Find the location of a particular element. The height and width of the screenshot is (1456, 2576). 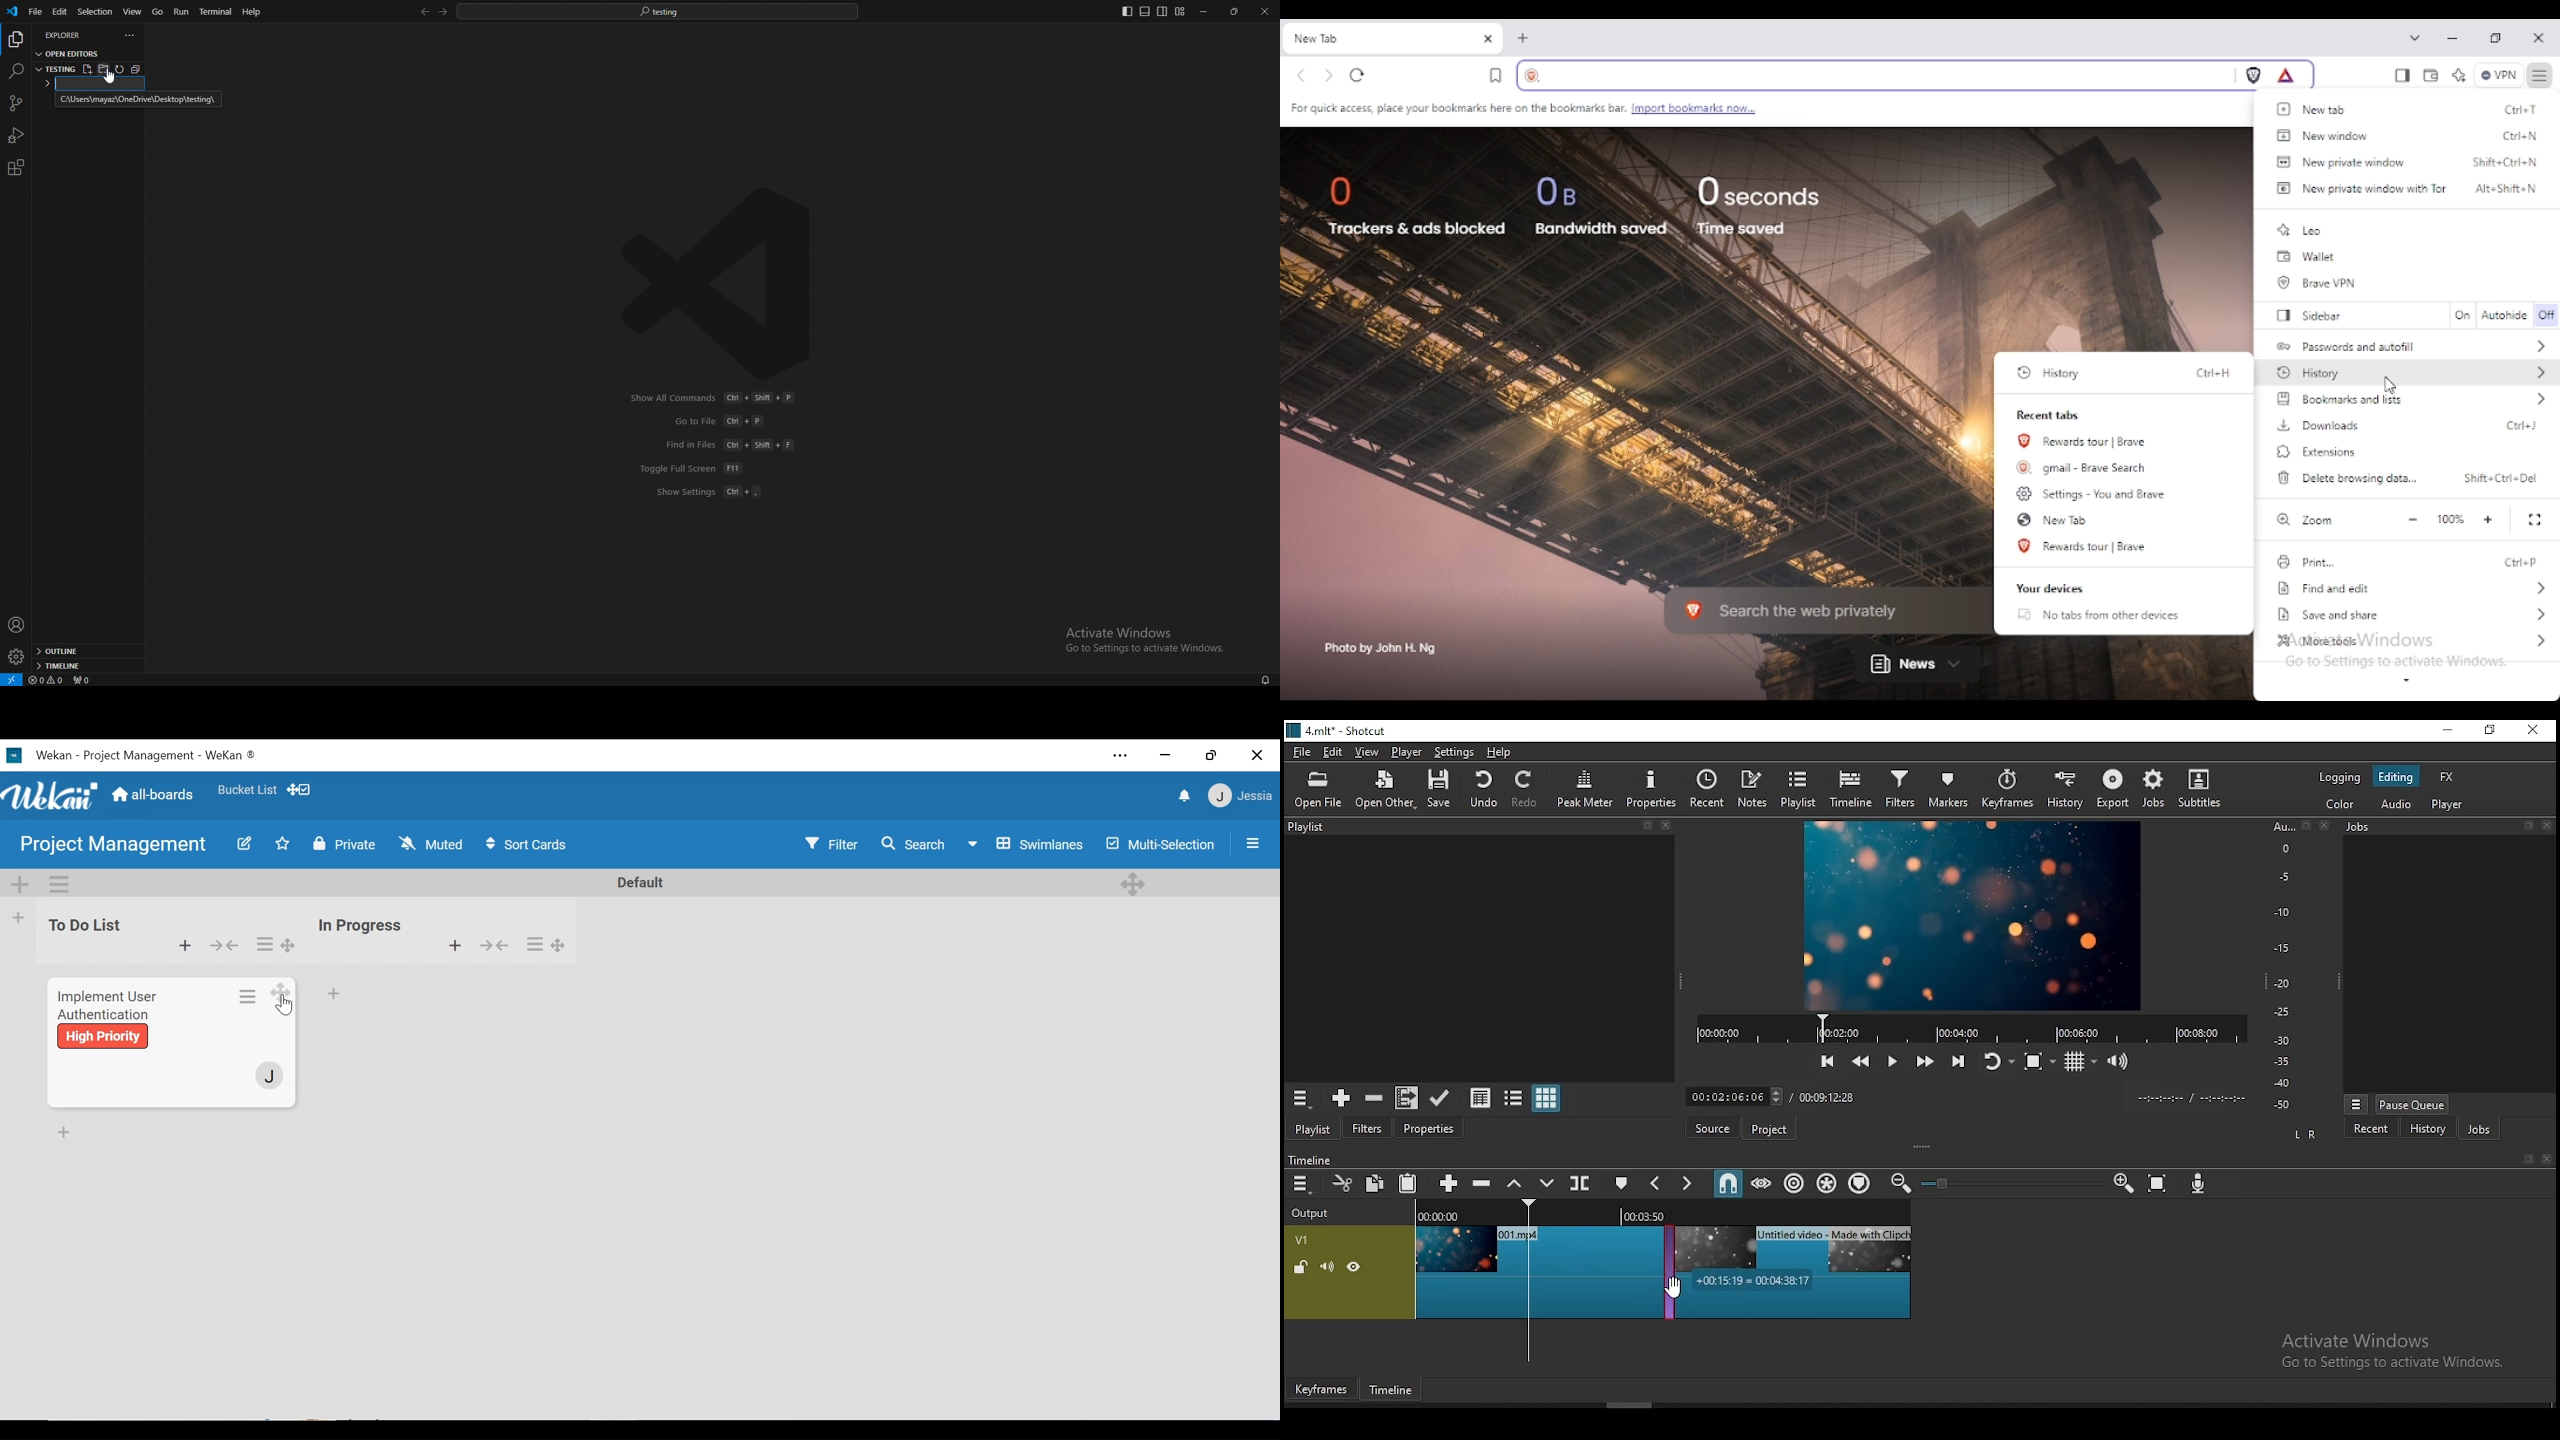

playlist menu is located at coordinates (1300, 1098).